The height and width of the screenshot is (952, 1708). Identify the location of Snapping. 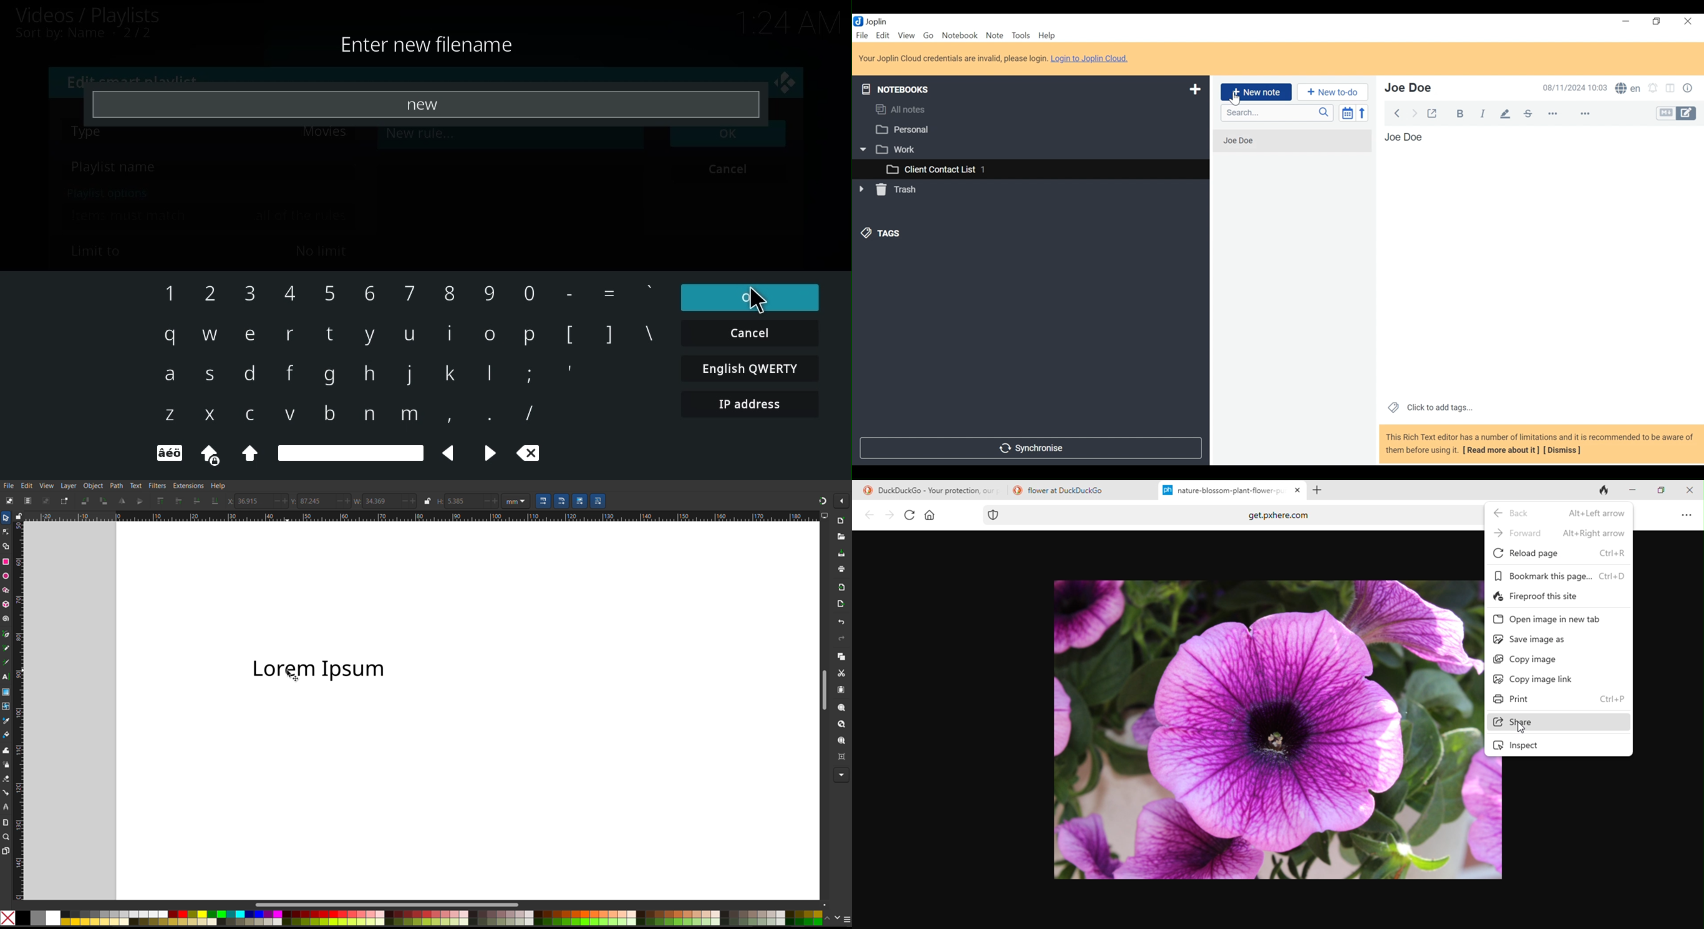
(820, 501).